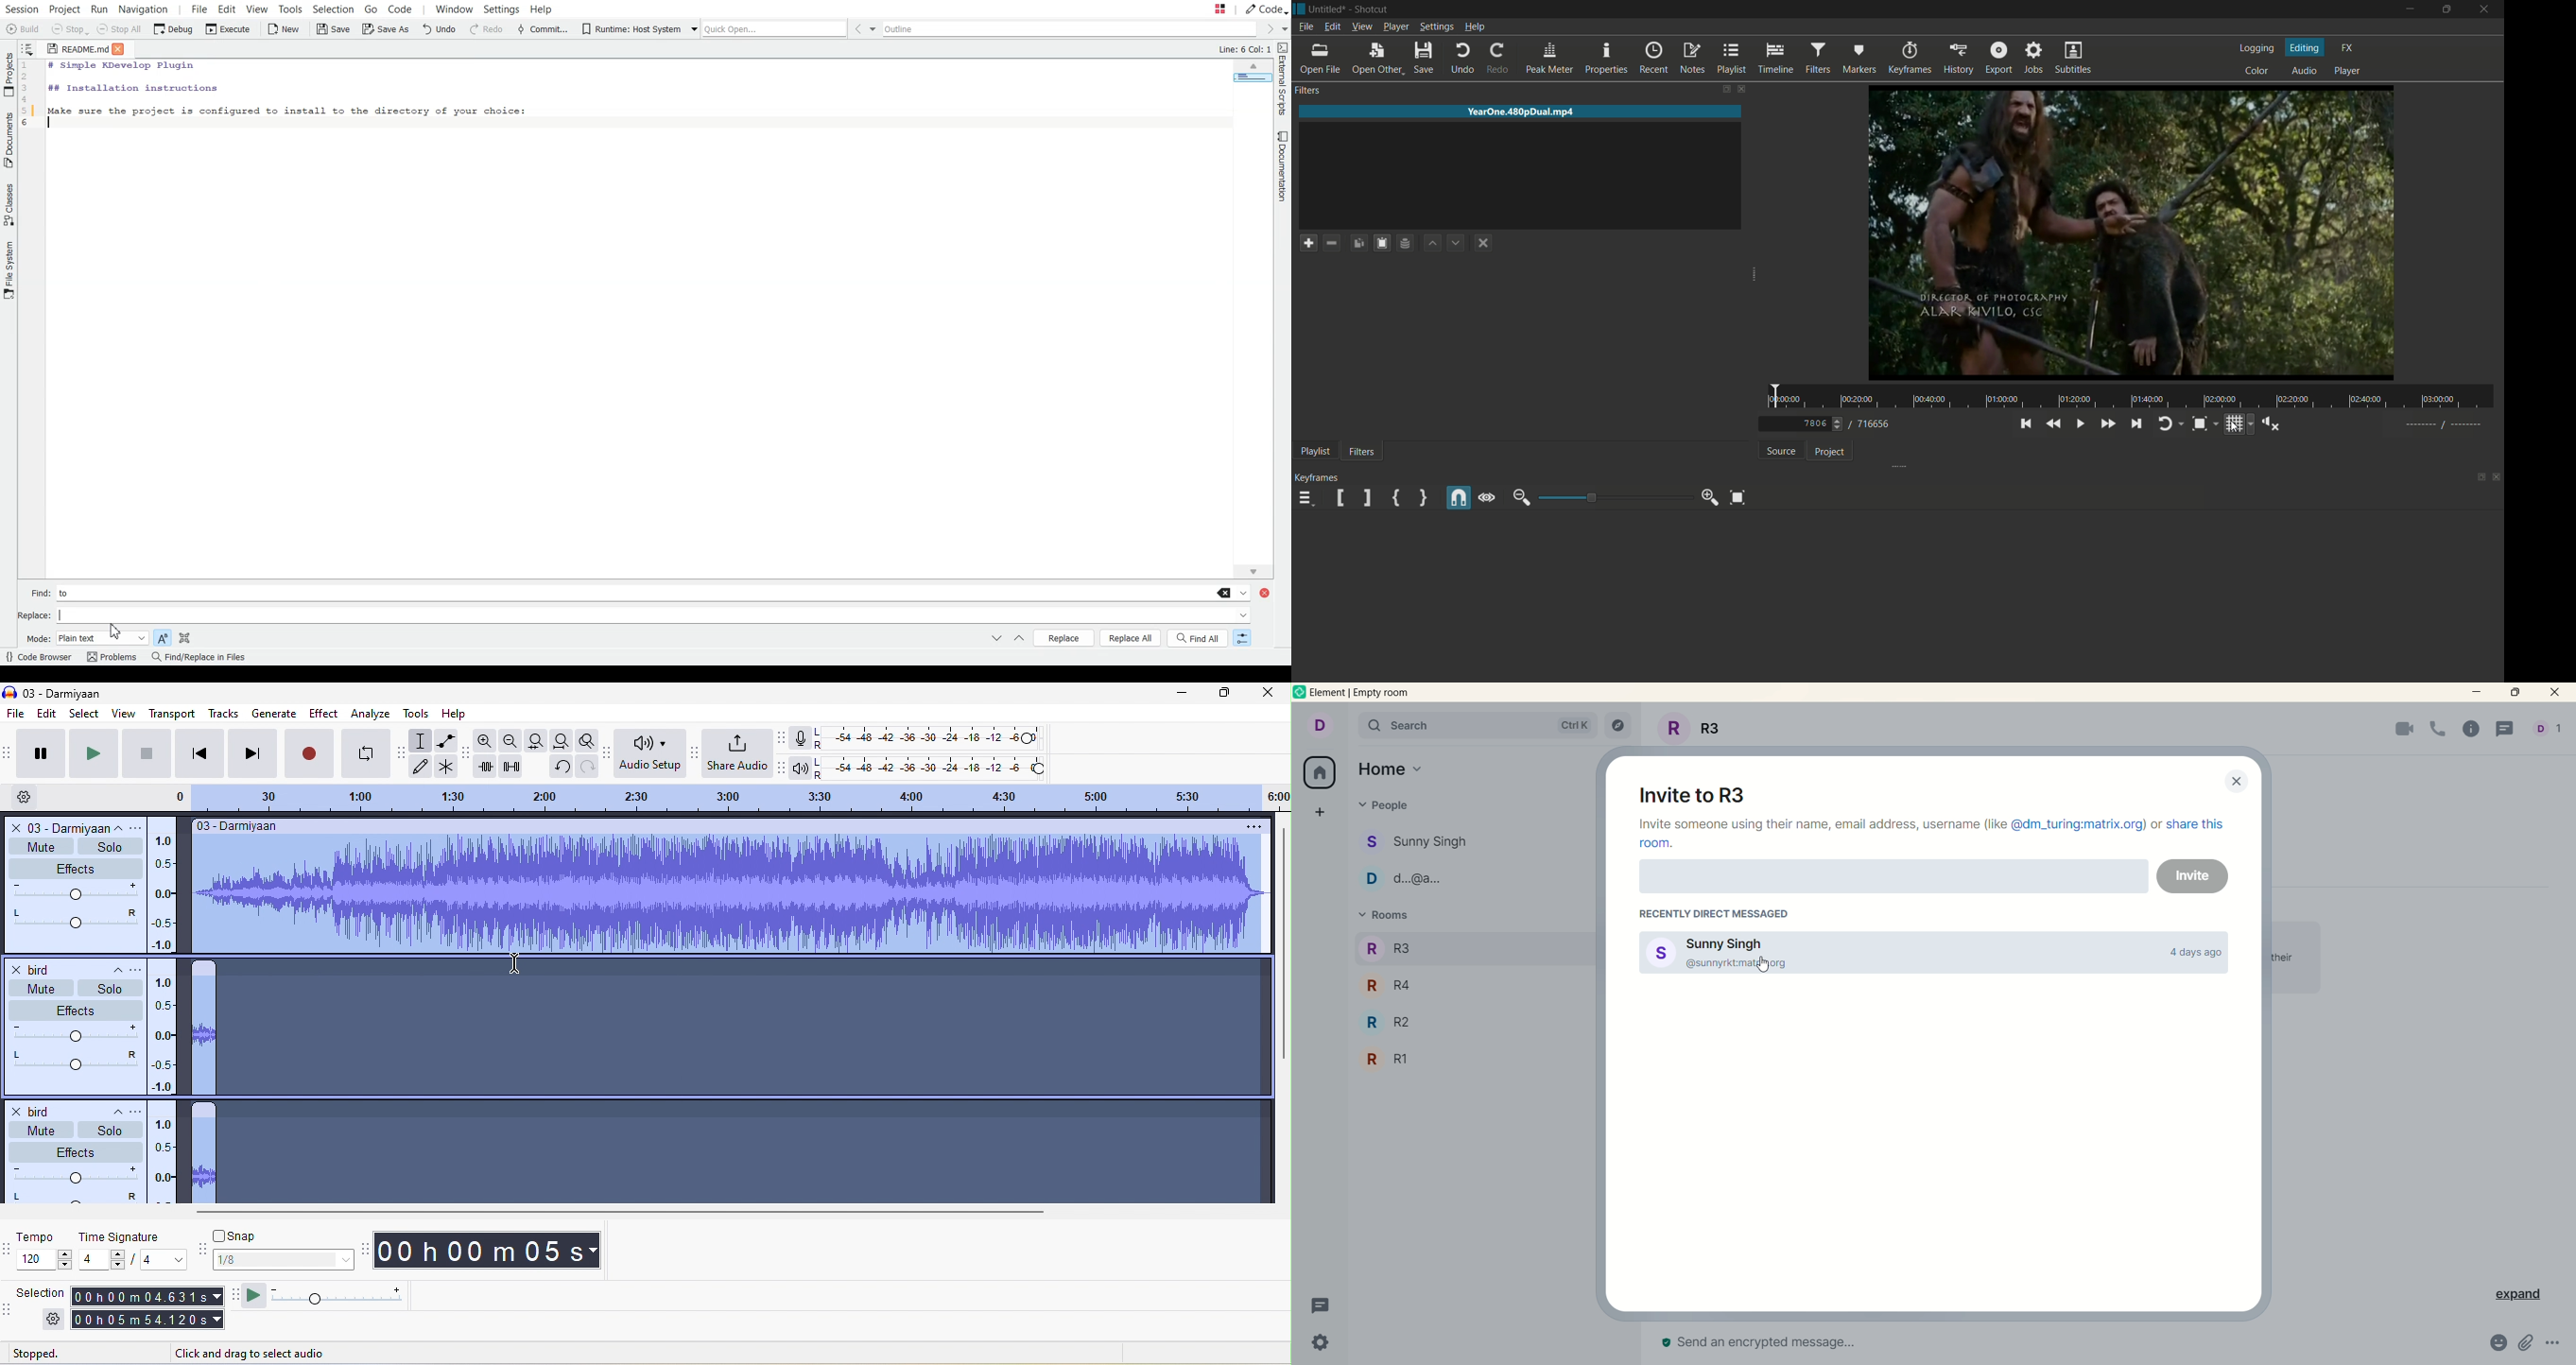  I want to click on toggle play or pause, so click(2078, 424).